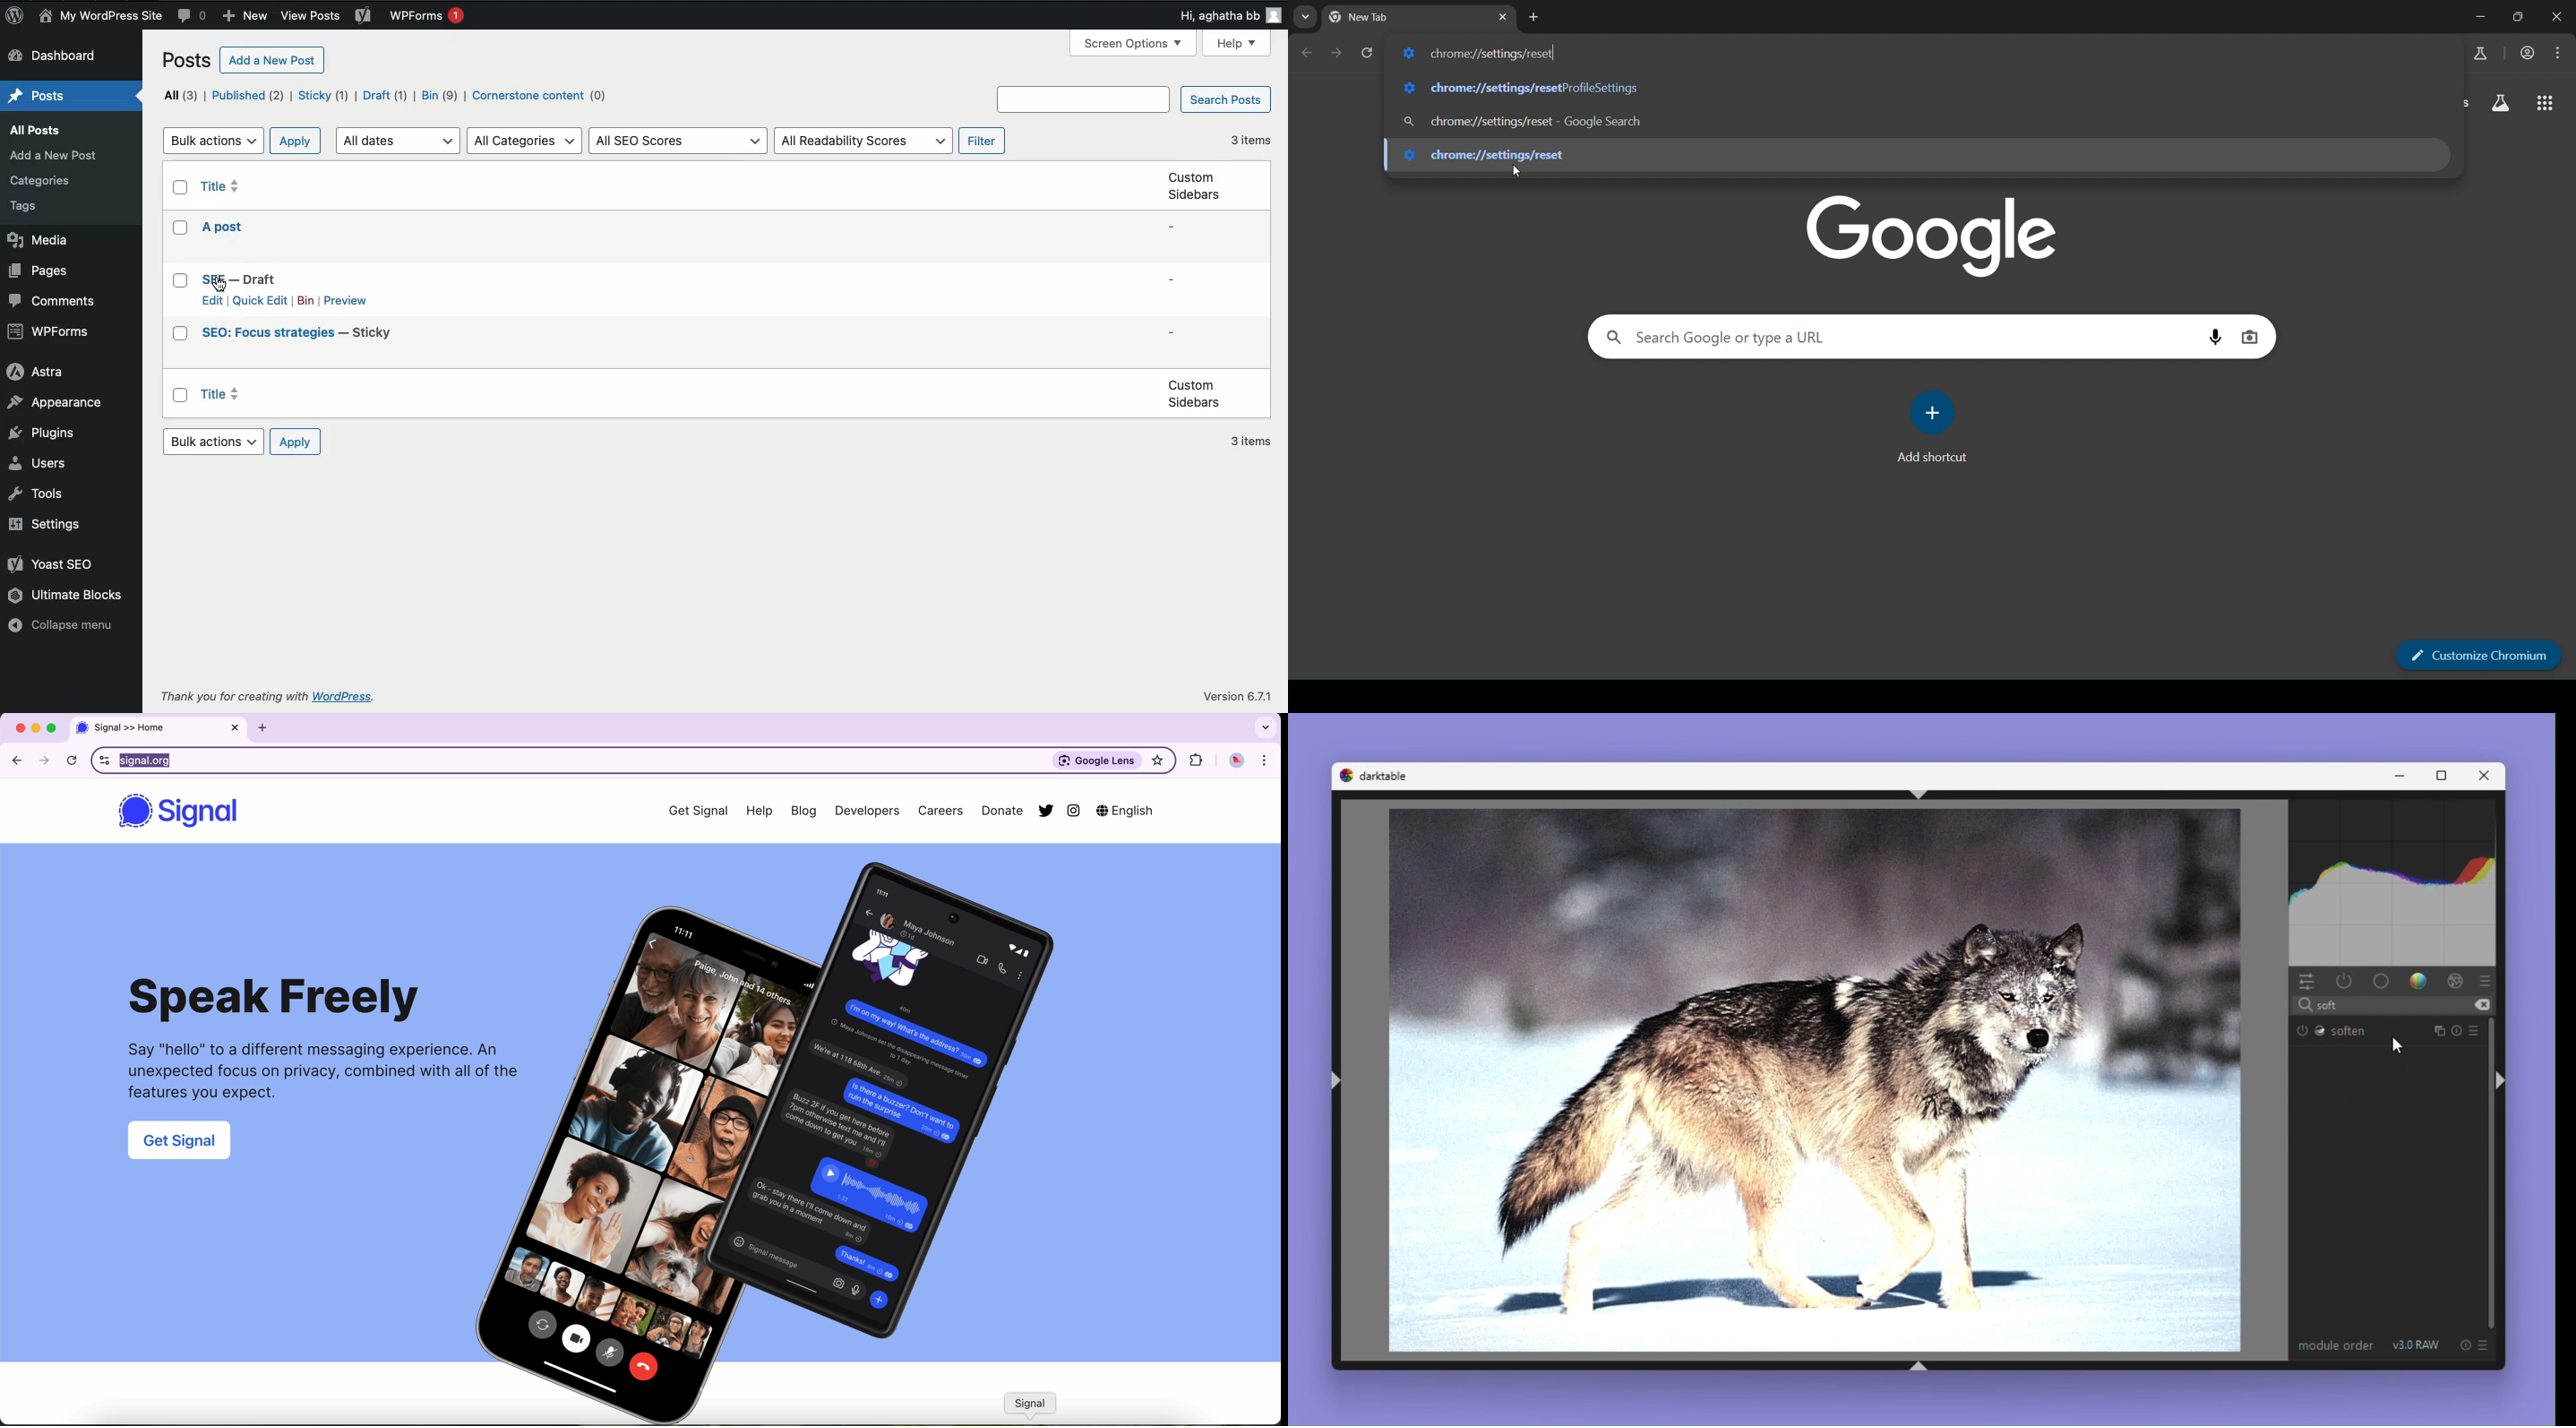 This screenshot has height=1428, width=2576. What do you see at coordinates (219, 283) in the screenshot?
I see `cursor` at bounding box center [219, 283].